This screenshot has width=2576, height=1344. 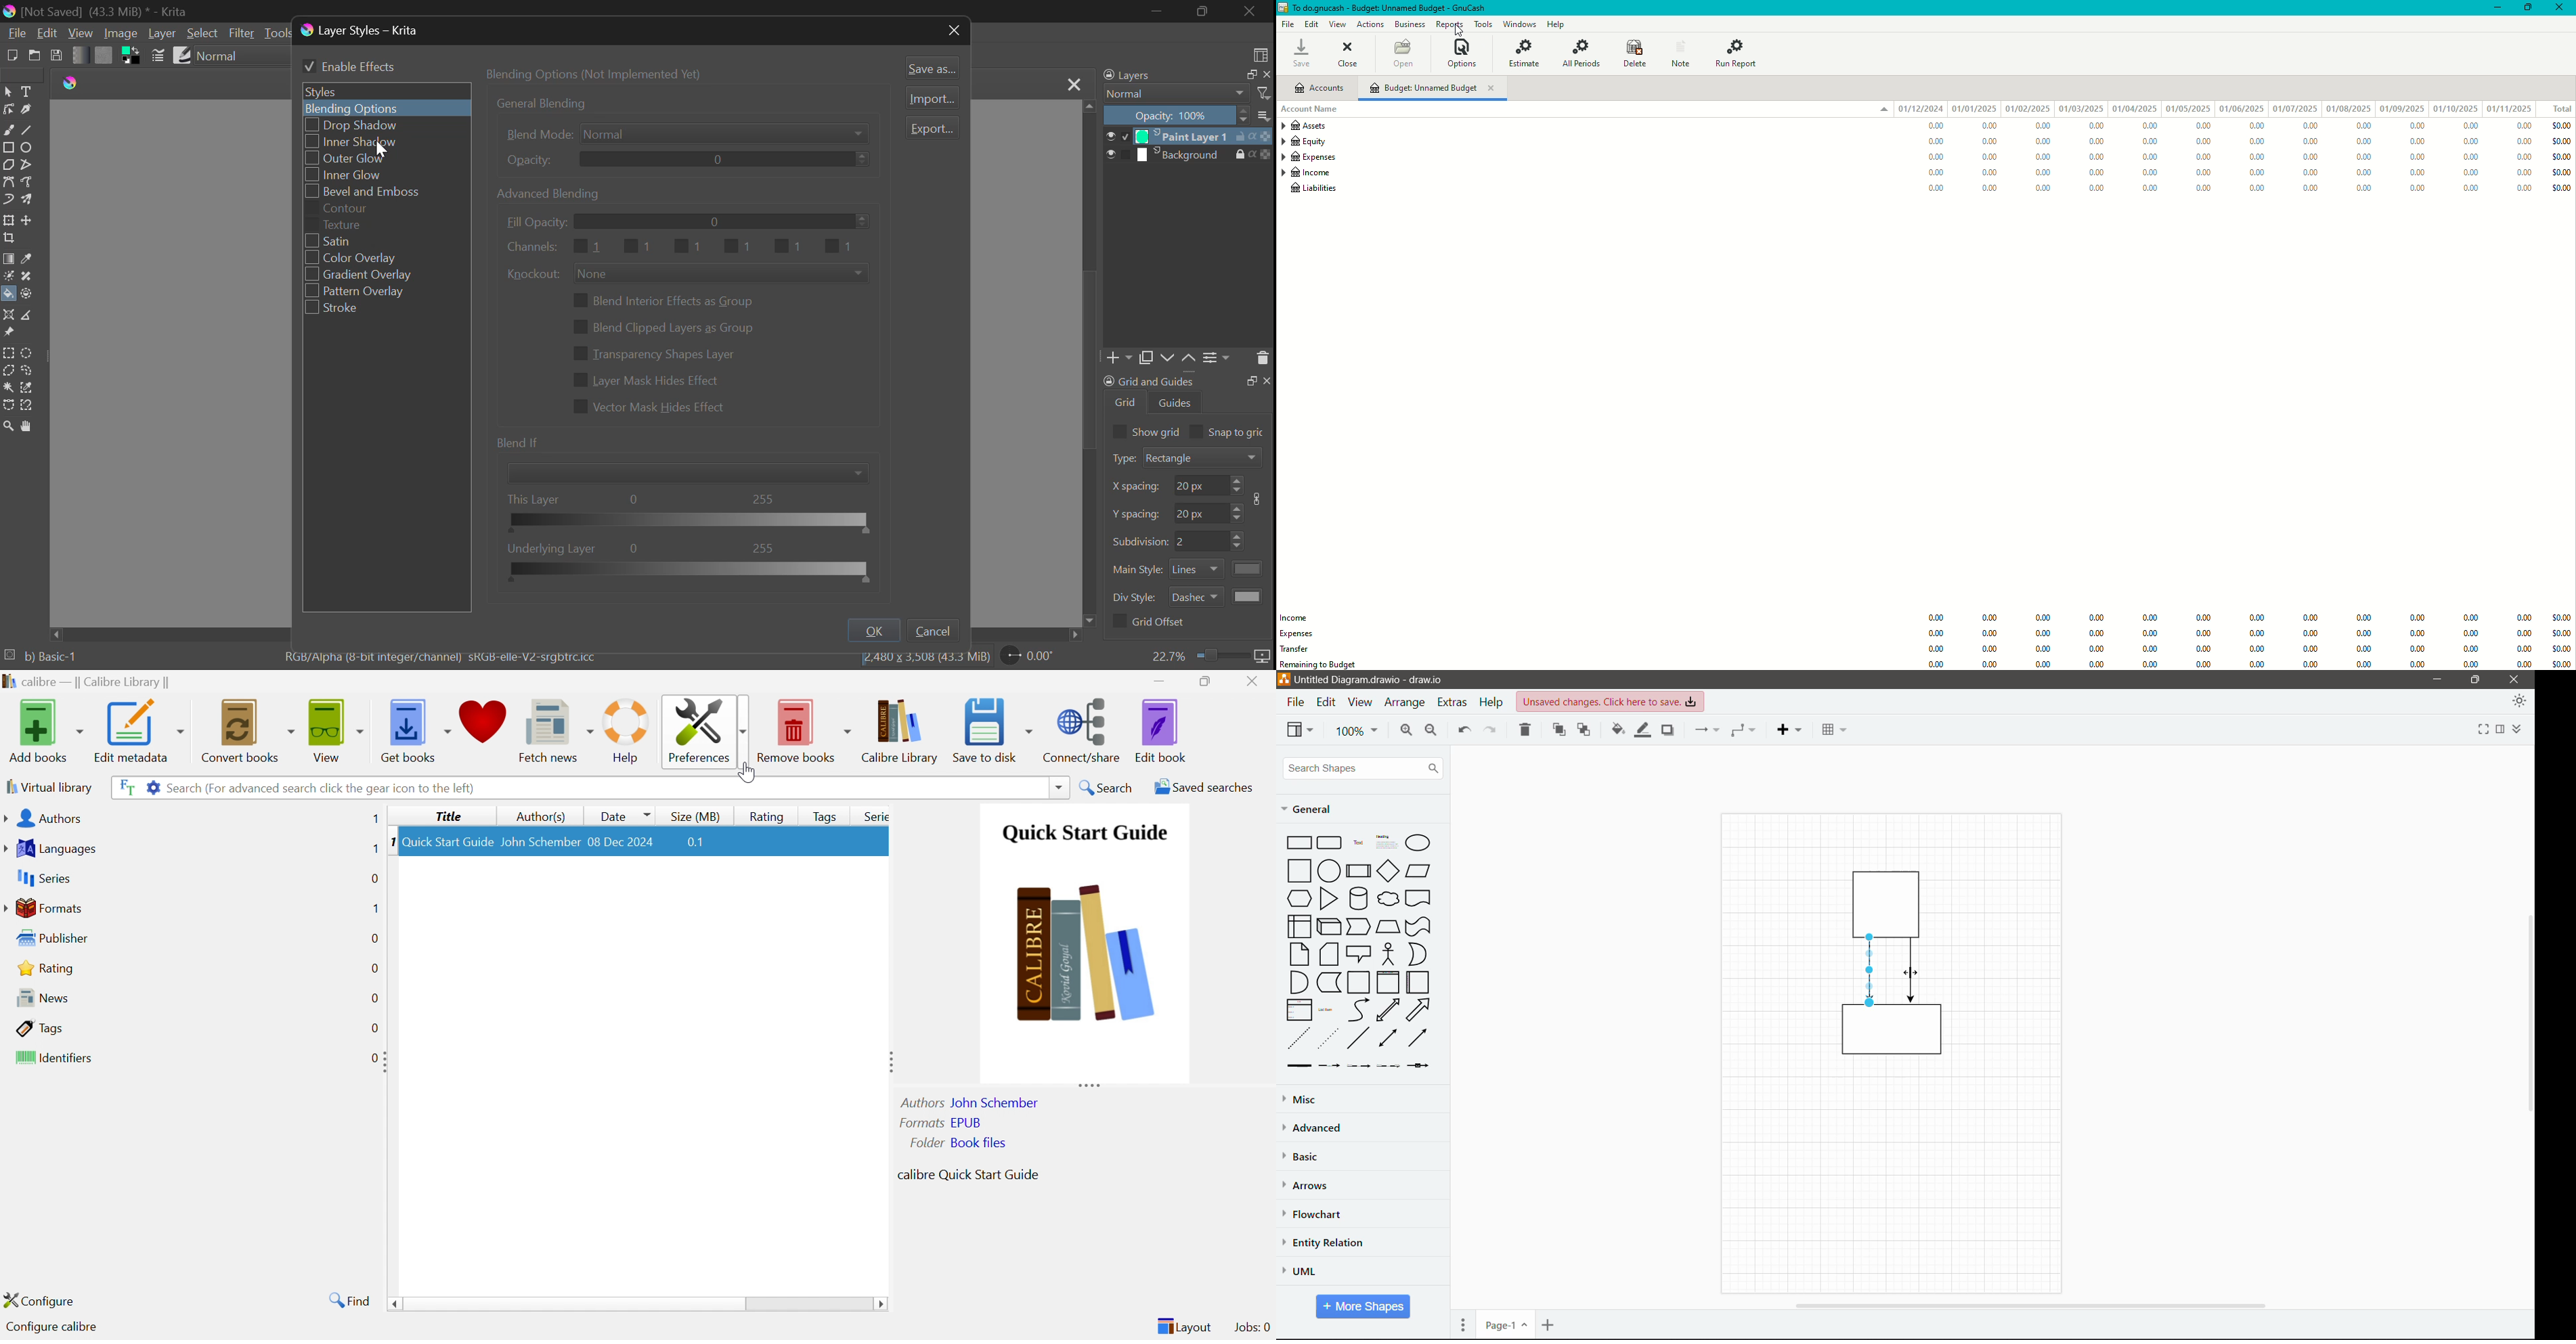 What do you see at coordinates (2561, 125) in the screenshot?
I see `$0.00` at bounding box center [2561, 125].